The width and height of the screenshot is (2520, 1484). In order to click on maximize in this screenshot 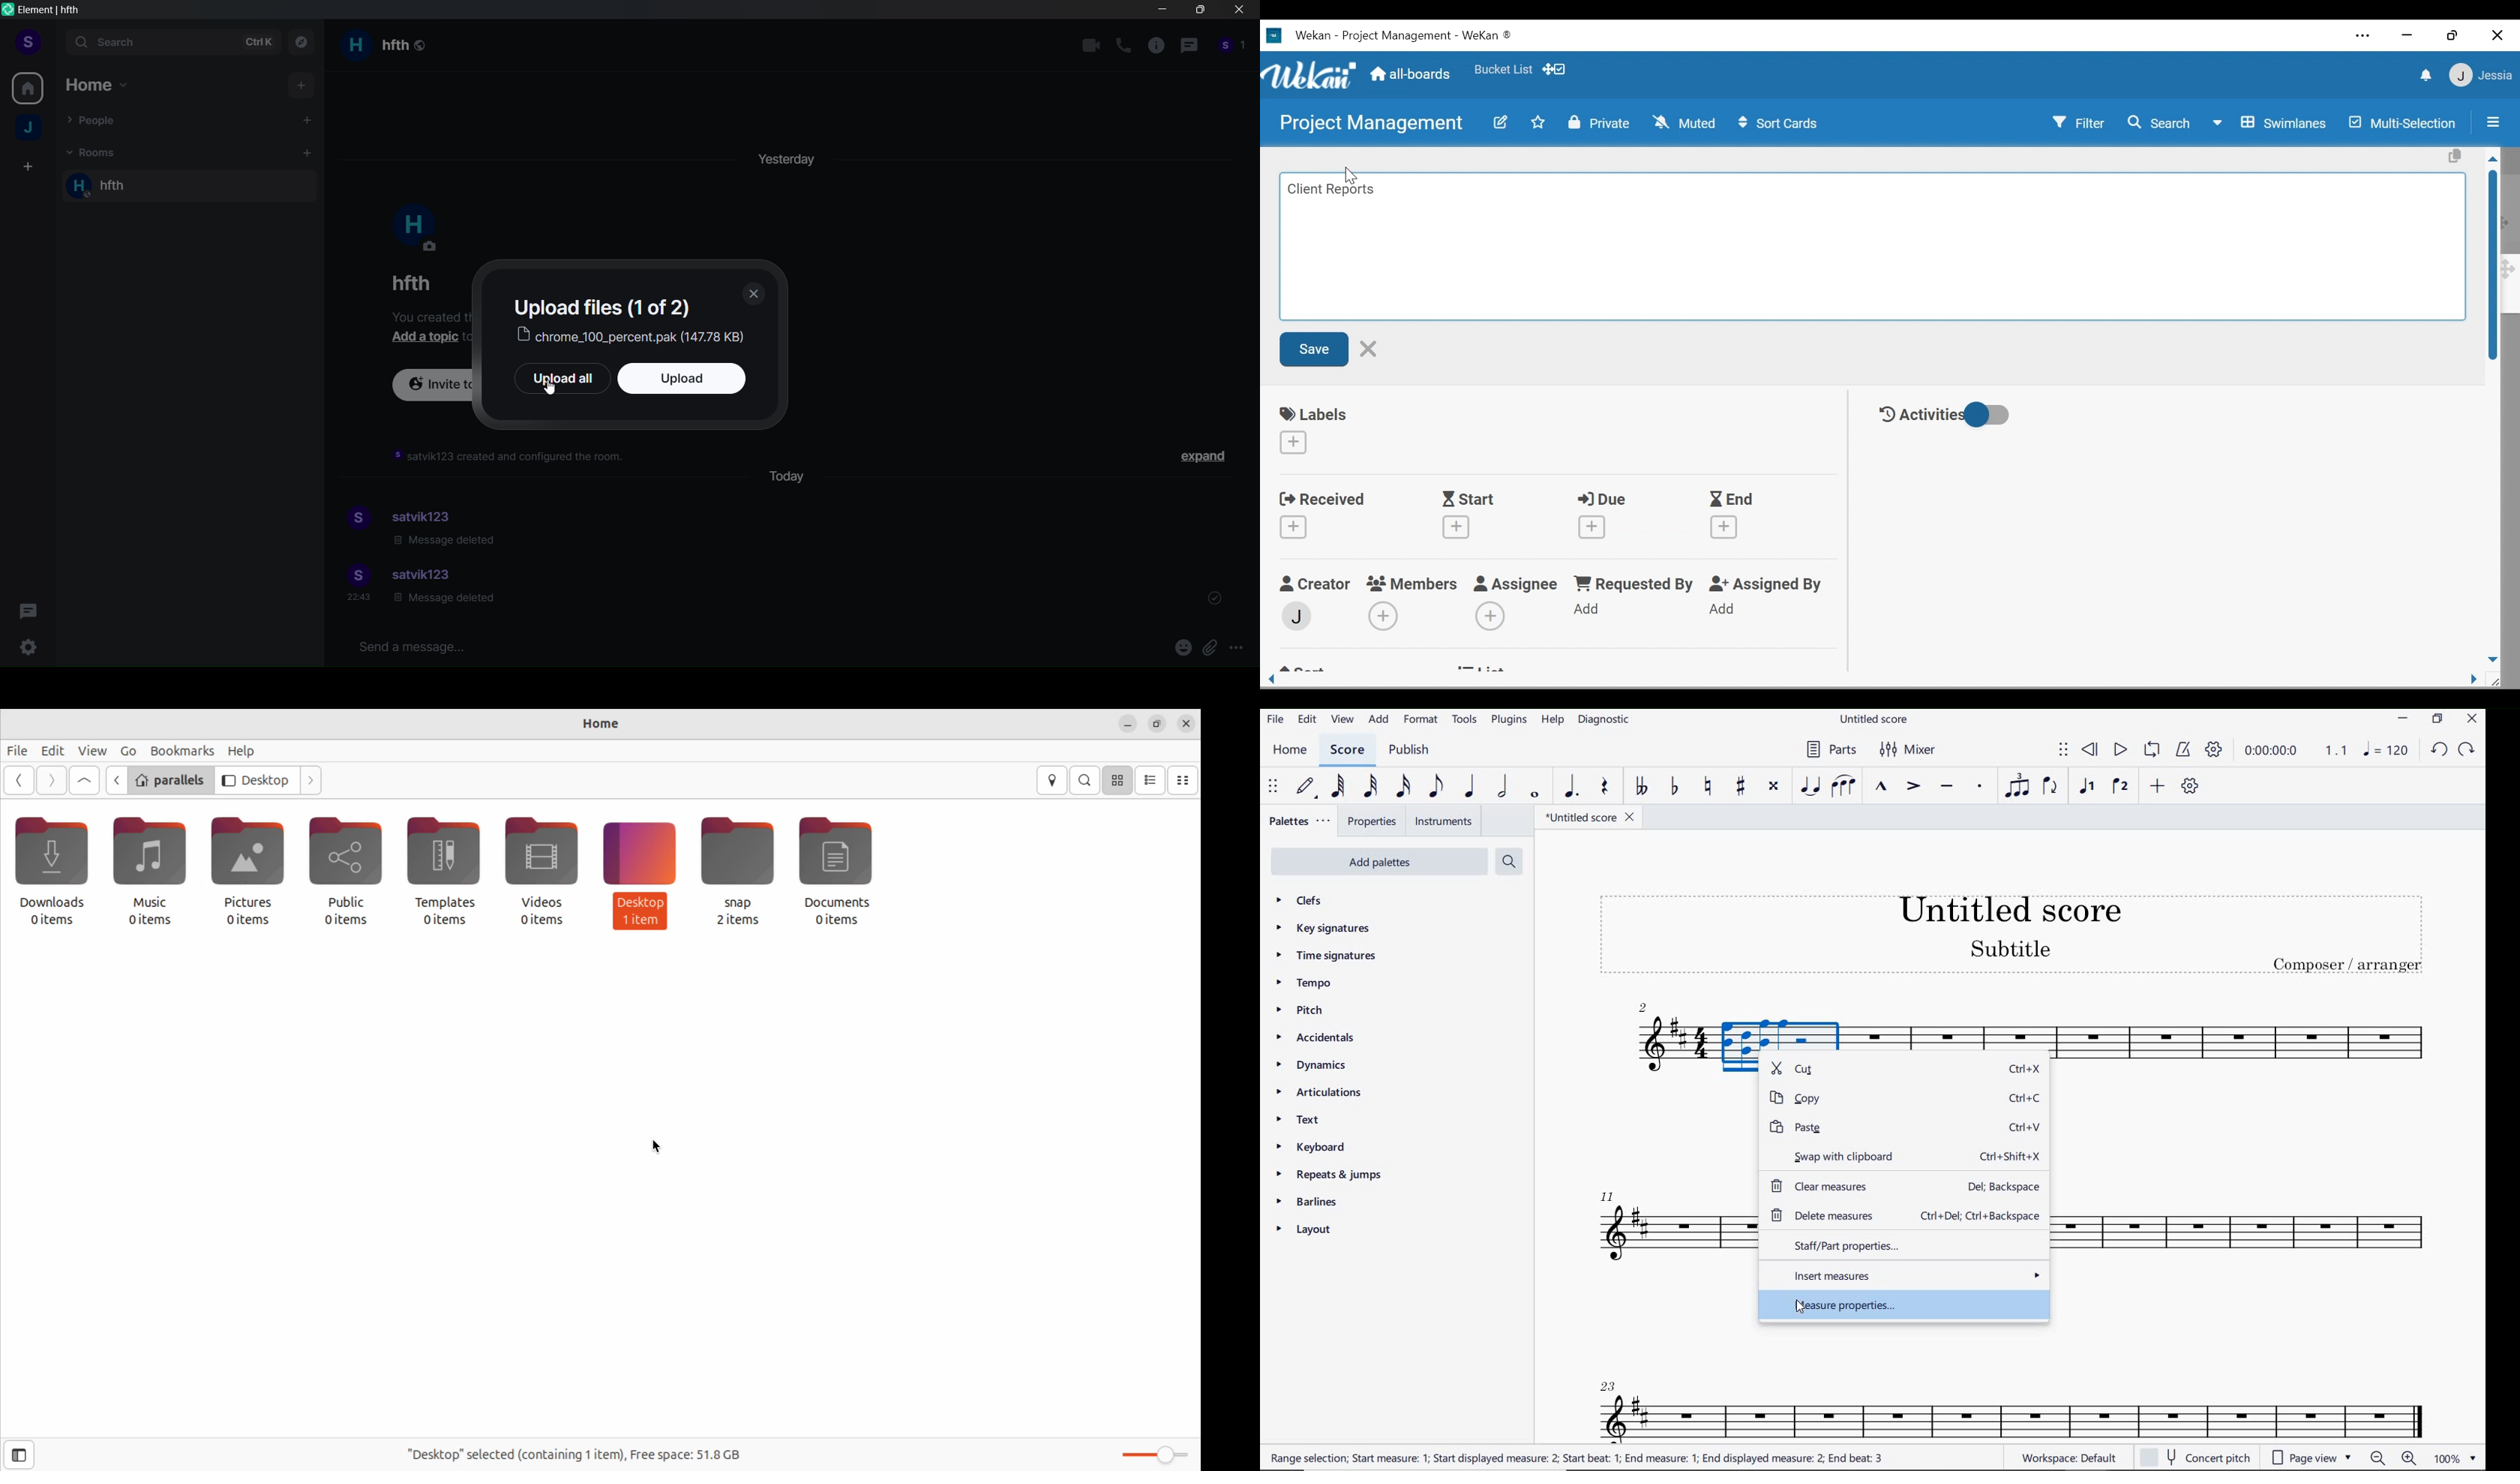, I will do `click(1198, 12)`.